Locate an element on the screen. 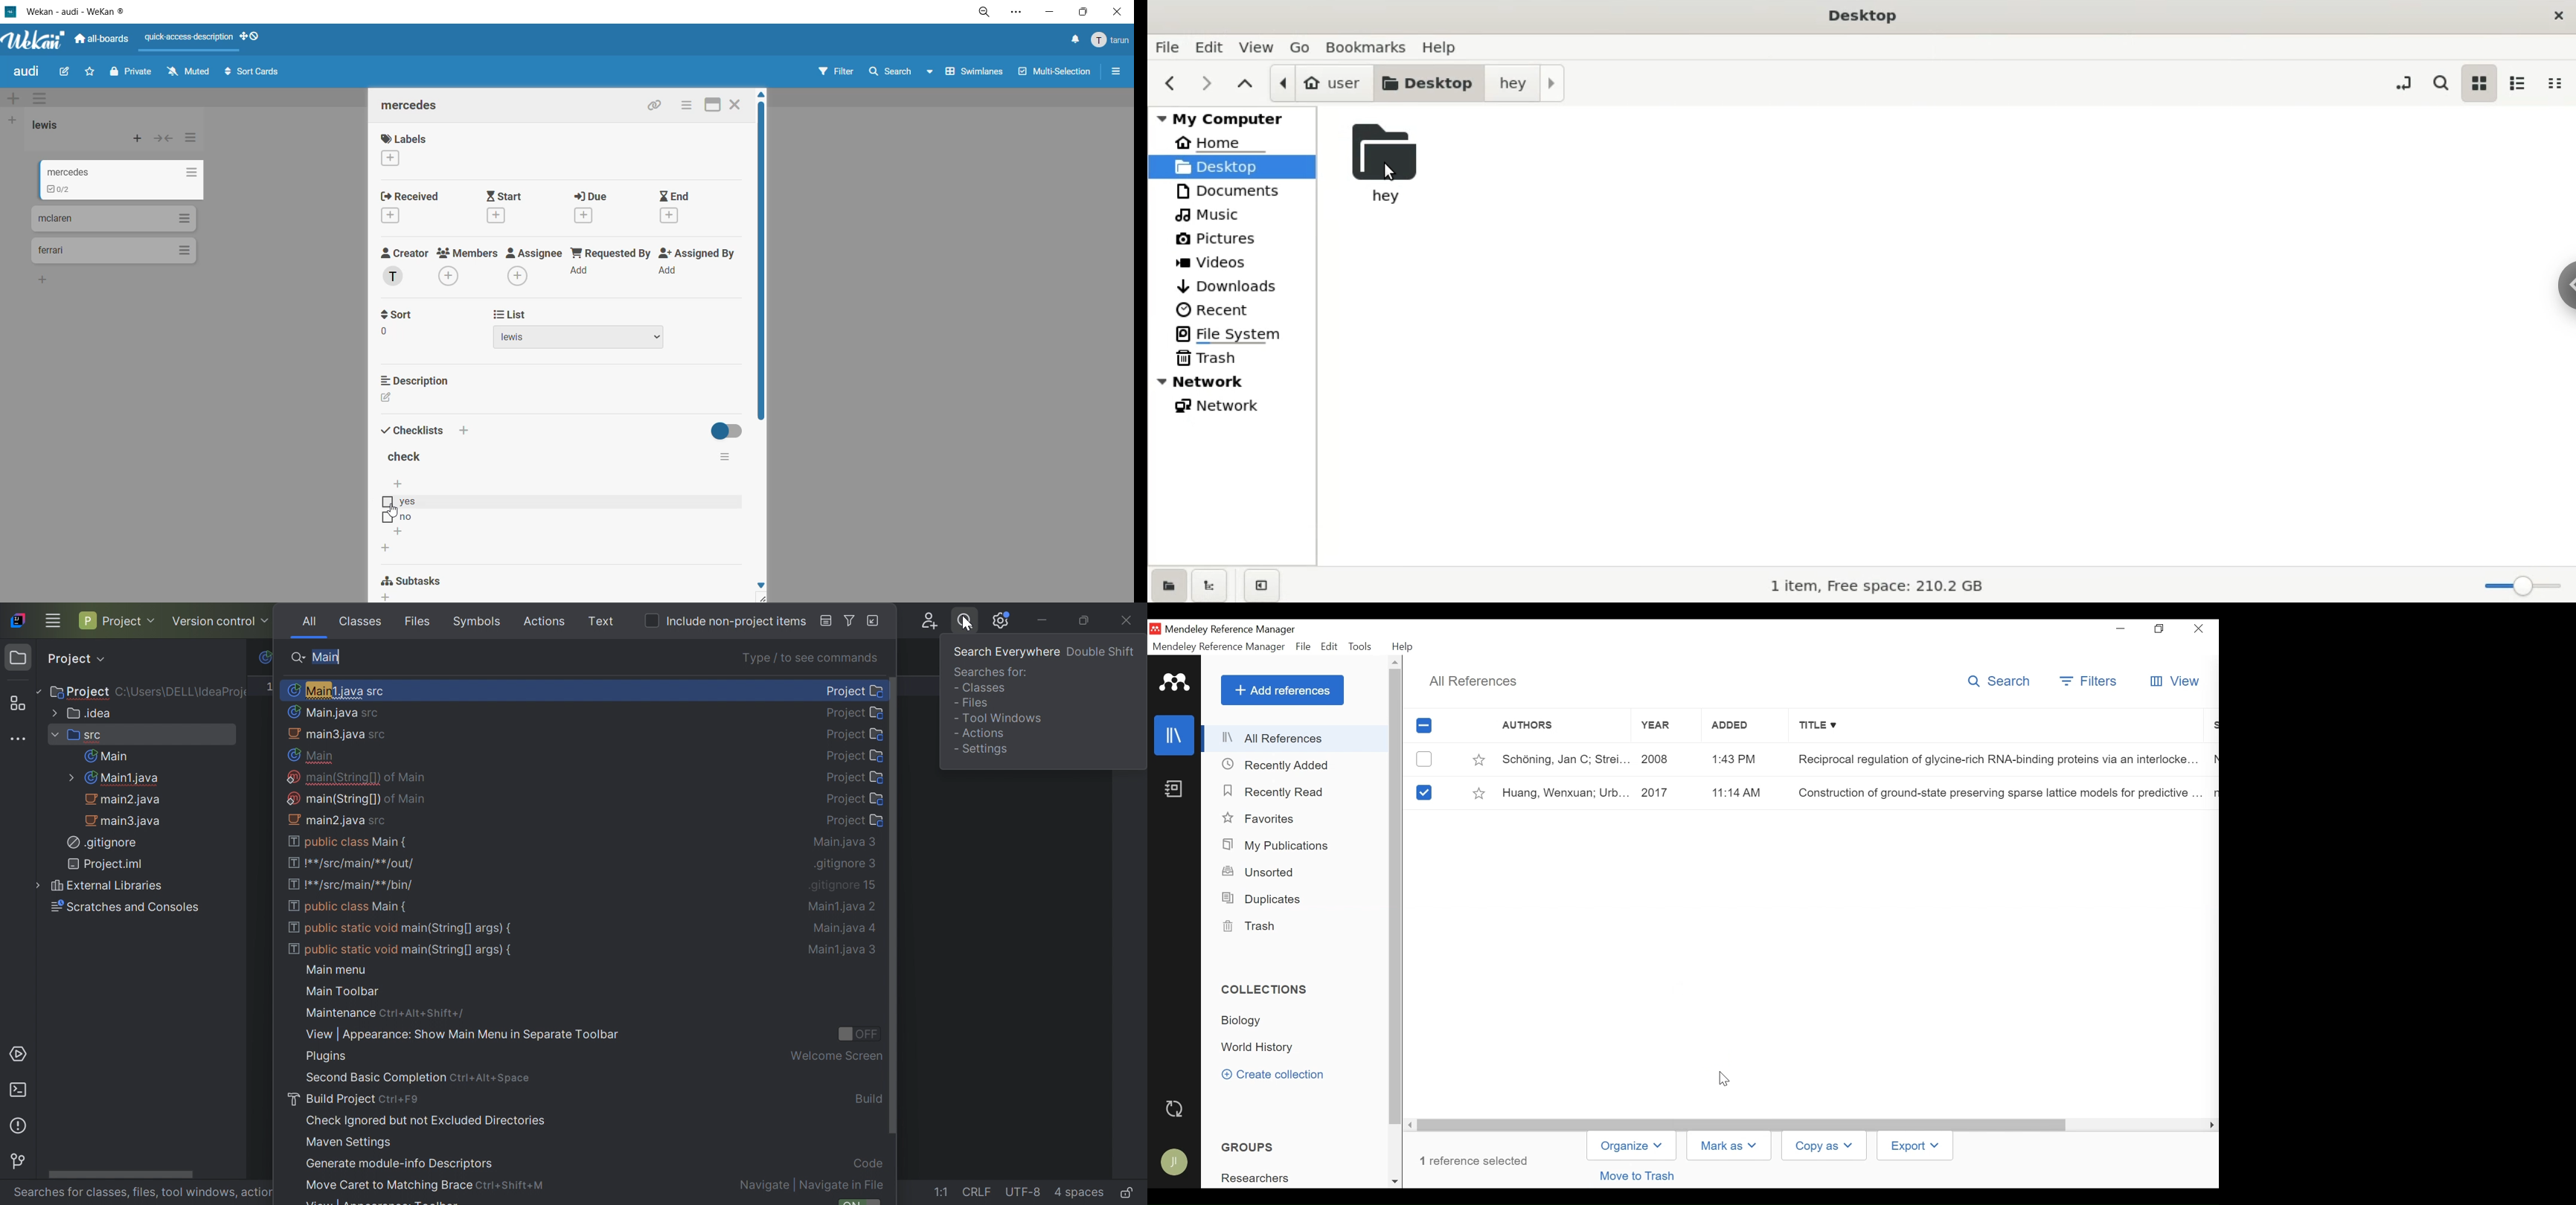 Image resolution: width=2576 pixels, height=1232 pixels. Construction of ground-state preserving sparse lattice models for predictive ... is located at coordinates (1995, 794).